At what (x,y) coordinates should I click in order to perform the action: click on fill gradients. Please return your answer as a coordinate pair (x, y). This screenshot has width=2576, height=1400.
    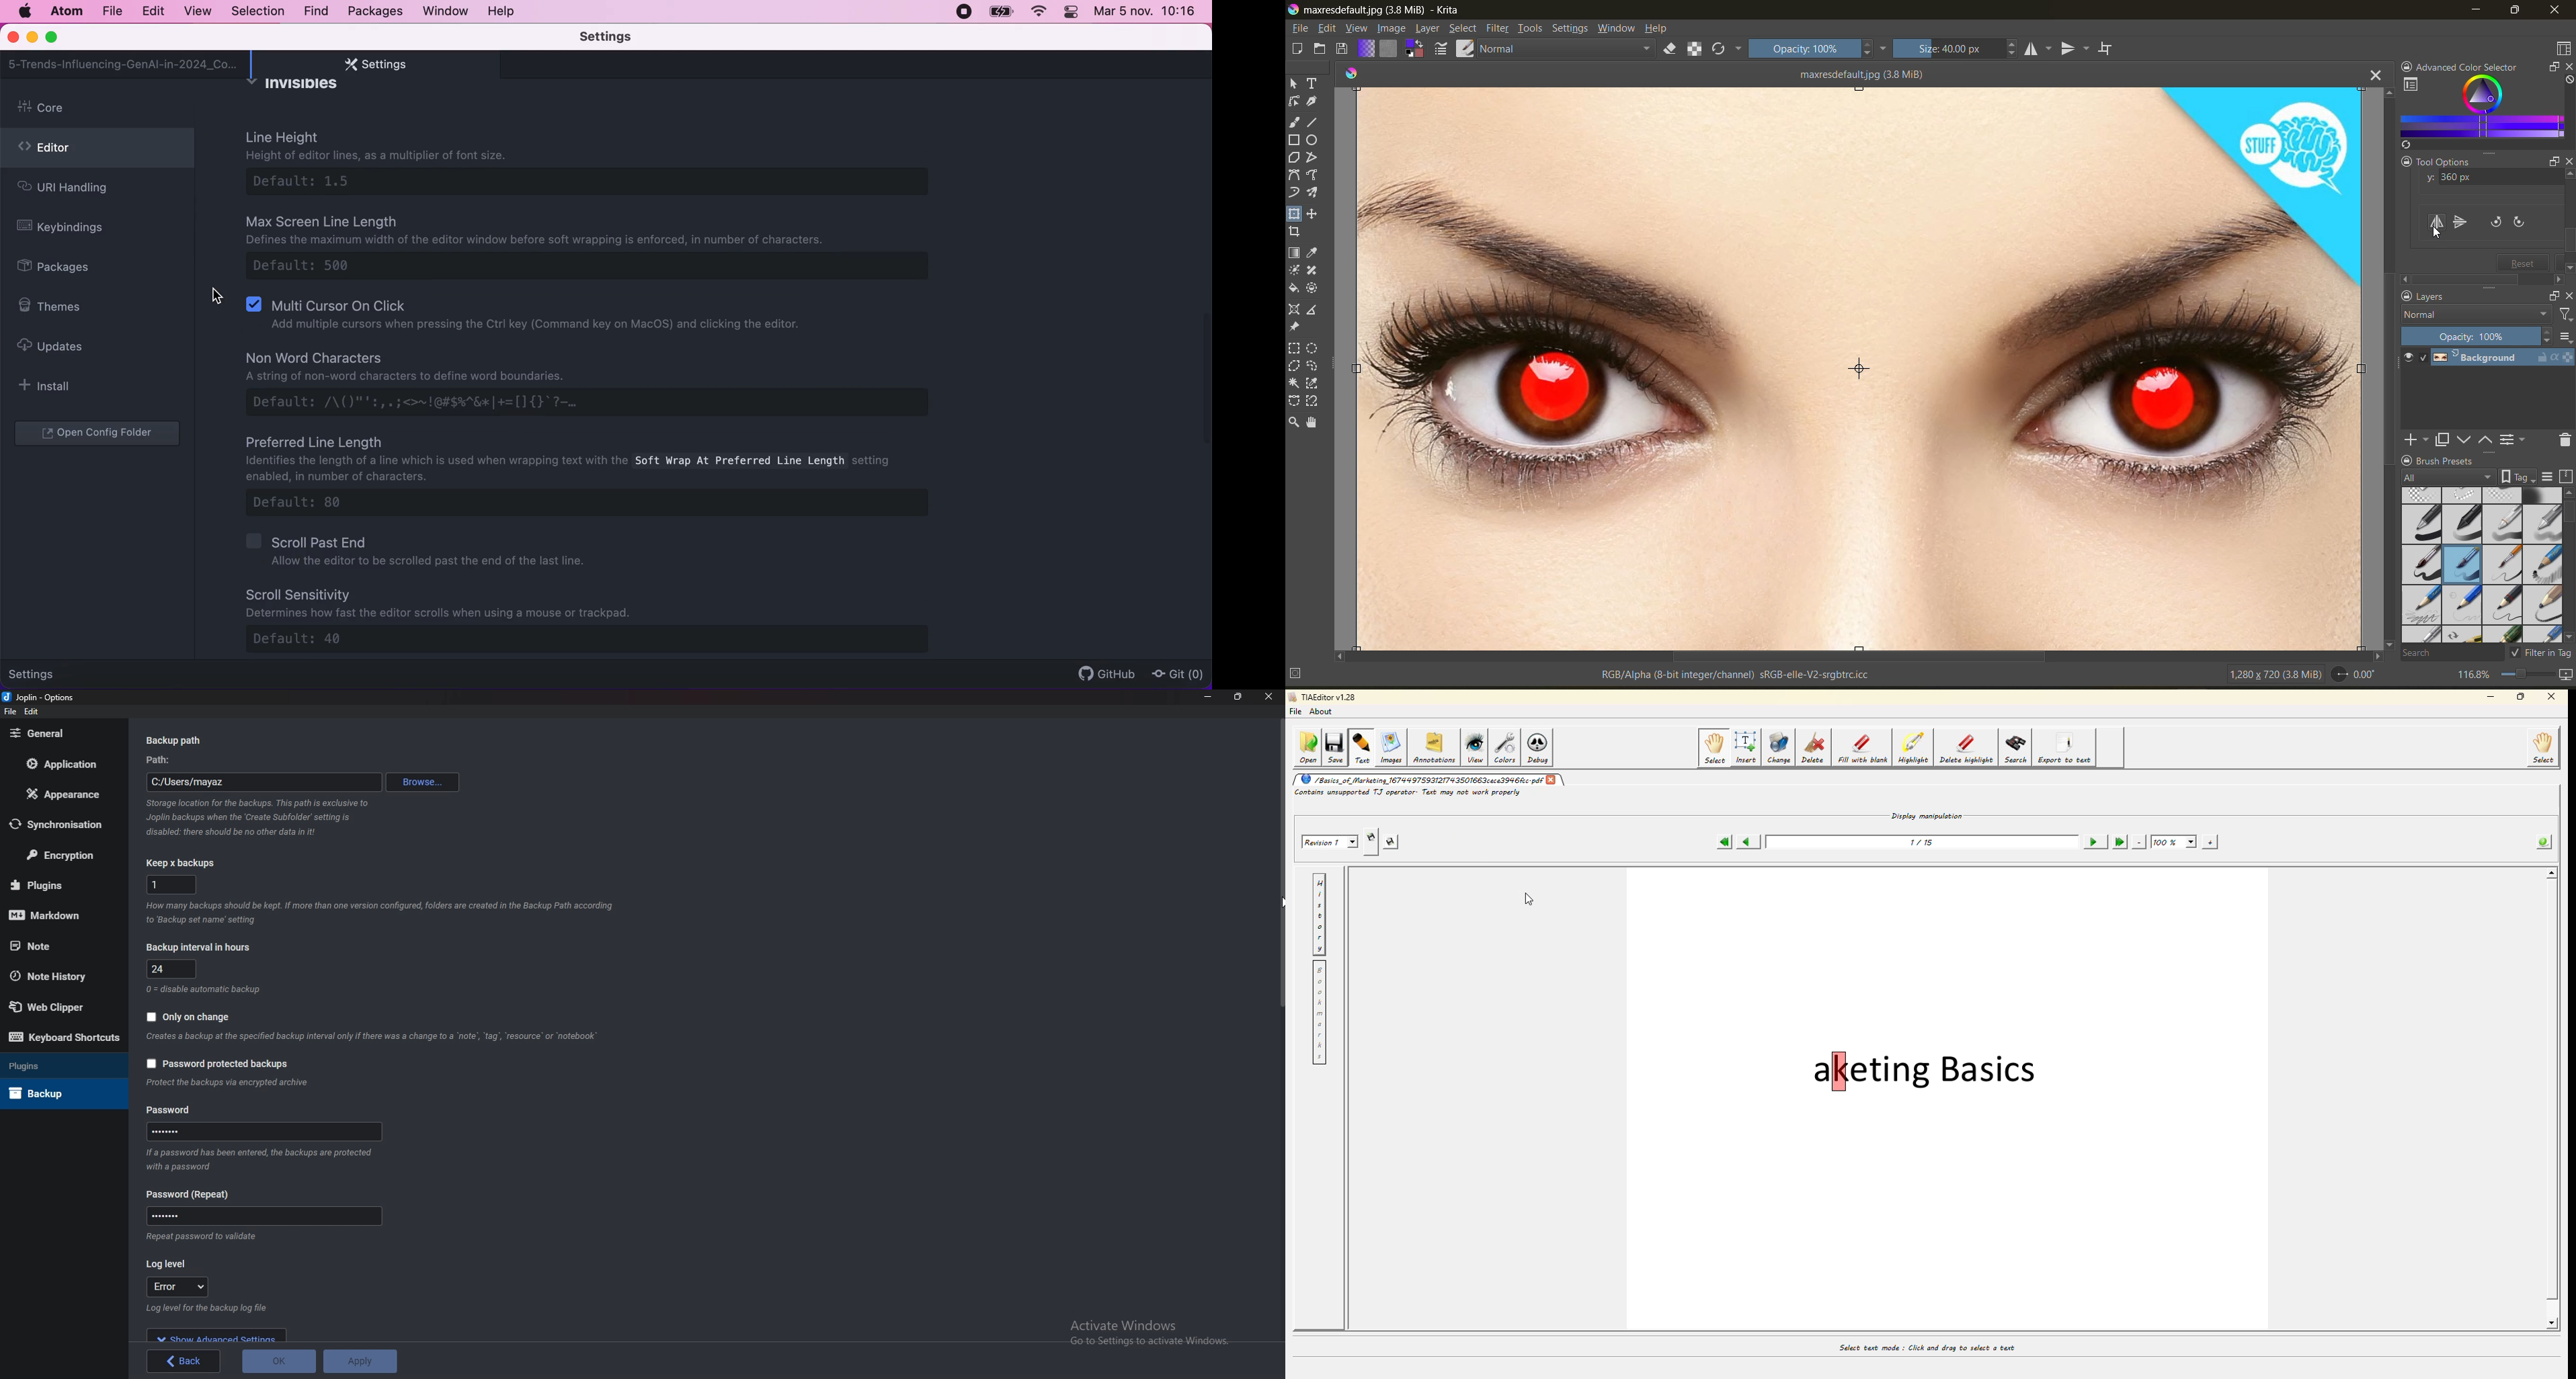
    Looking at the image, I should click on (1368, 48).